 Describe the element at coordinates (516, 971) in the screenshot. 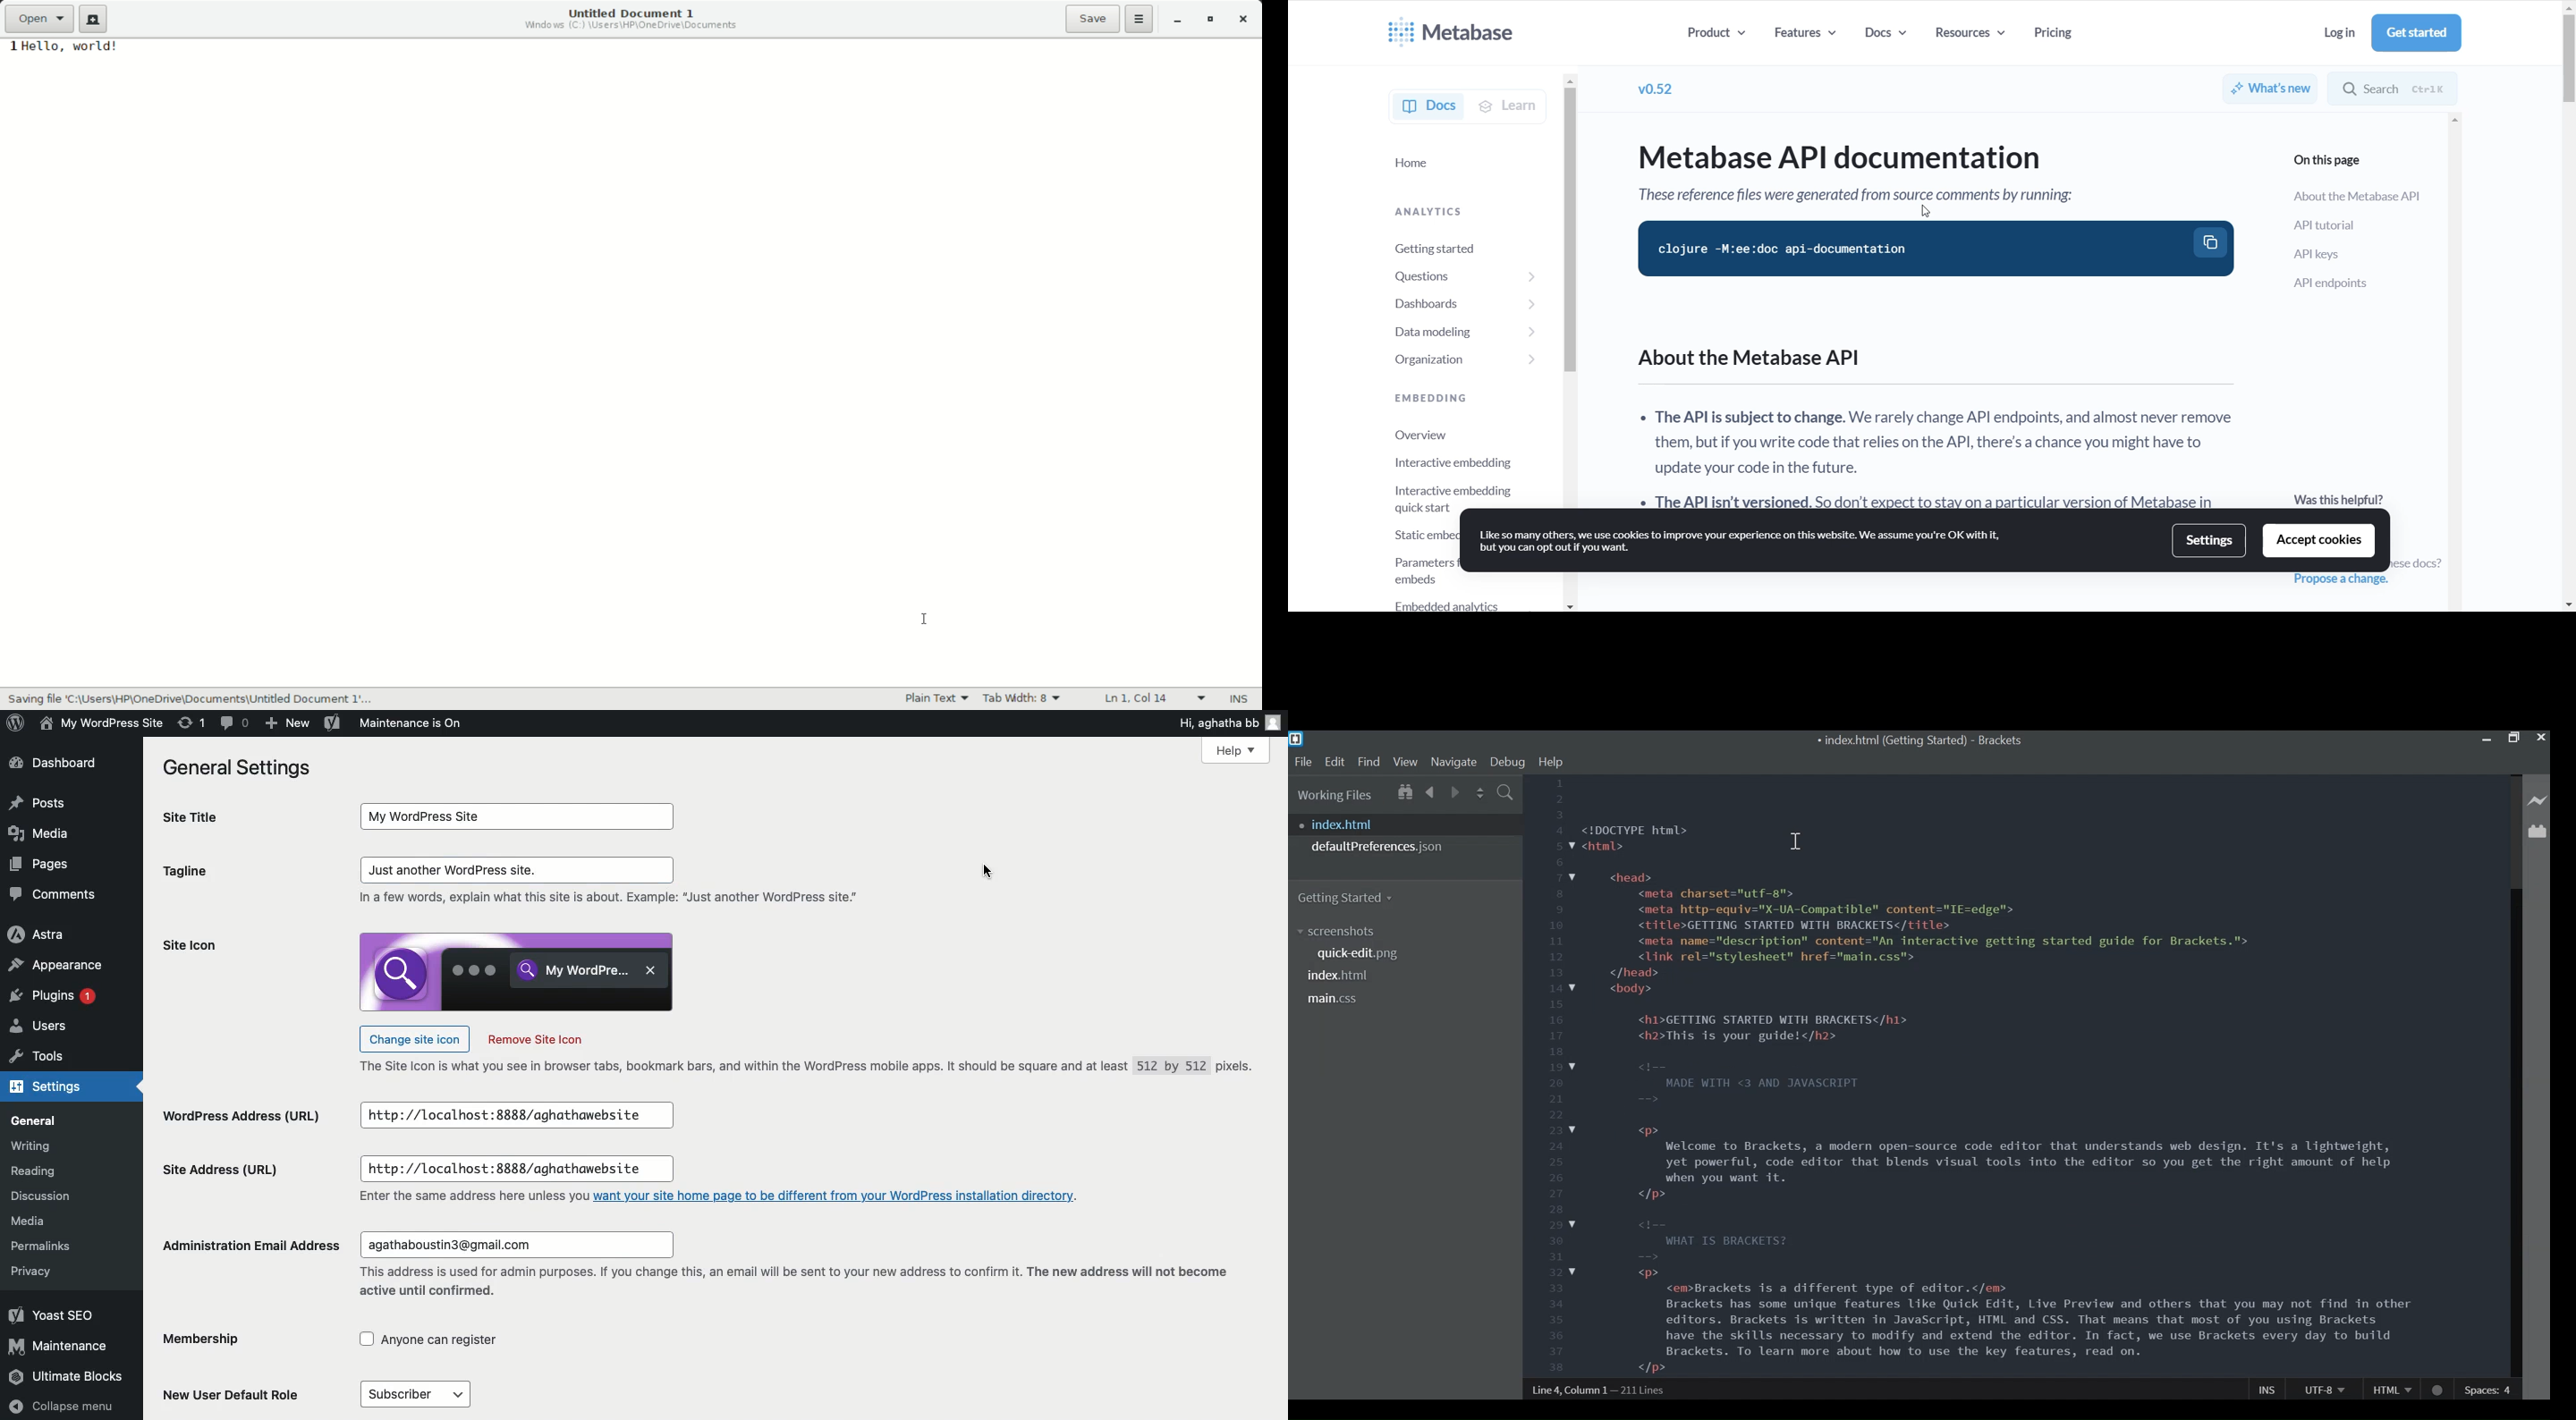

I see `icon image` at that location.